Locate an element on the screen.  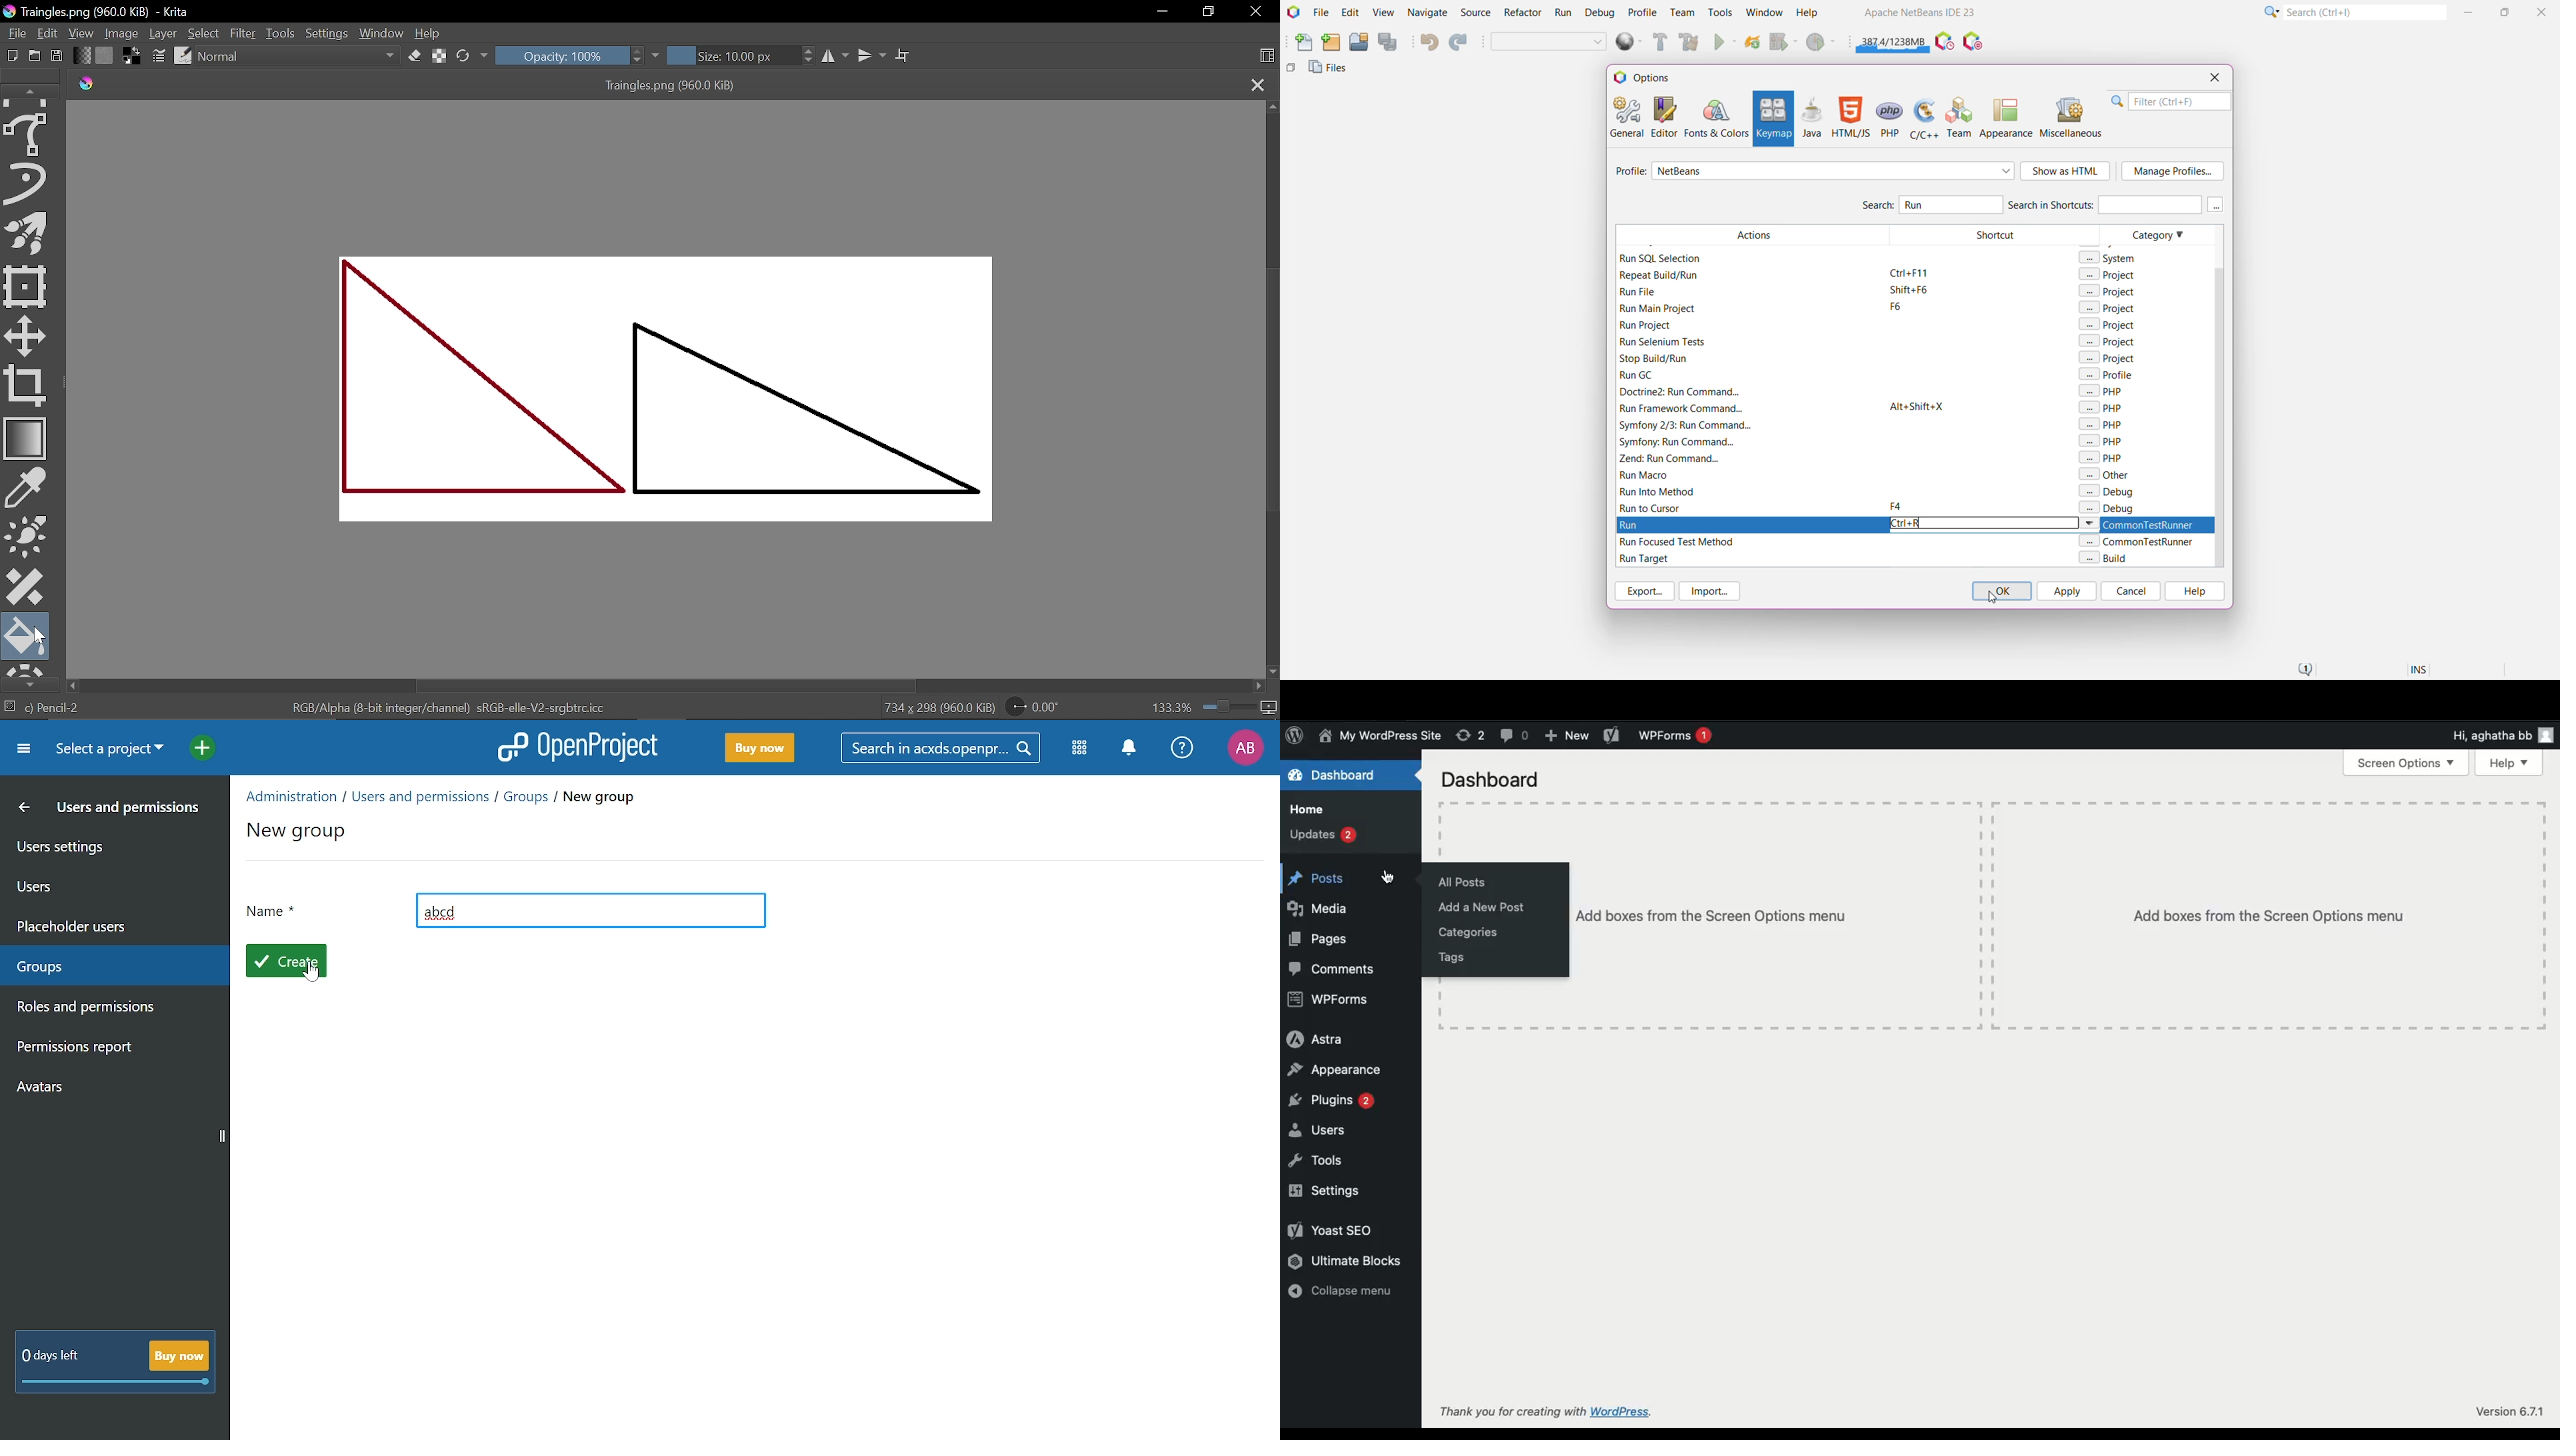
Transform a layer is located at coordinates (26, 287).